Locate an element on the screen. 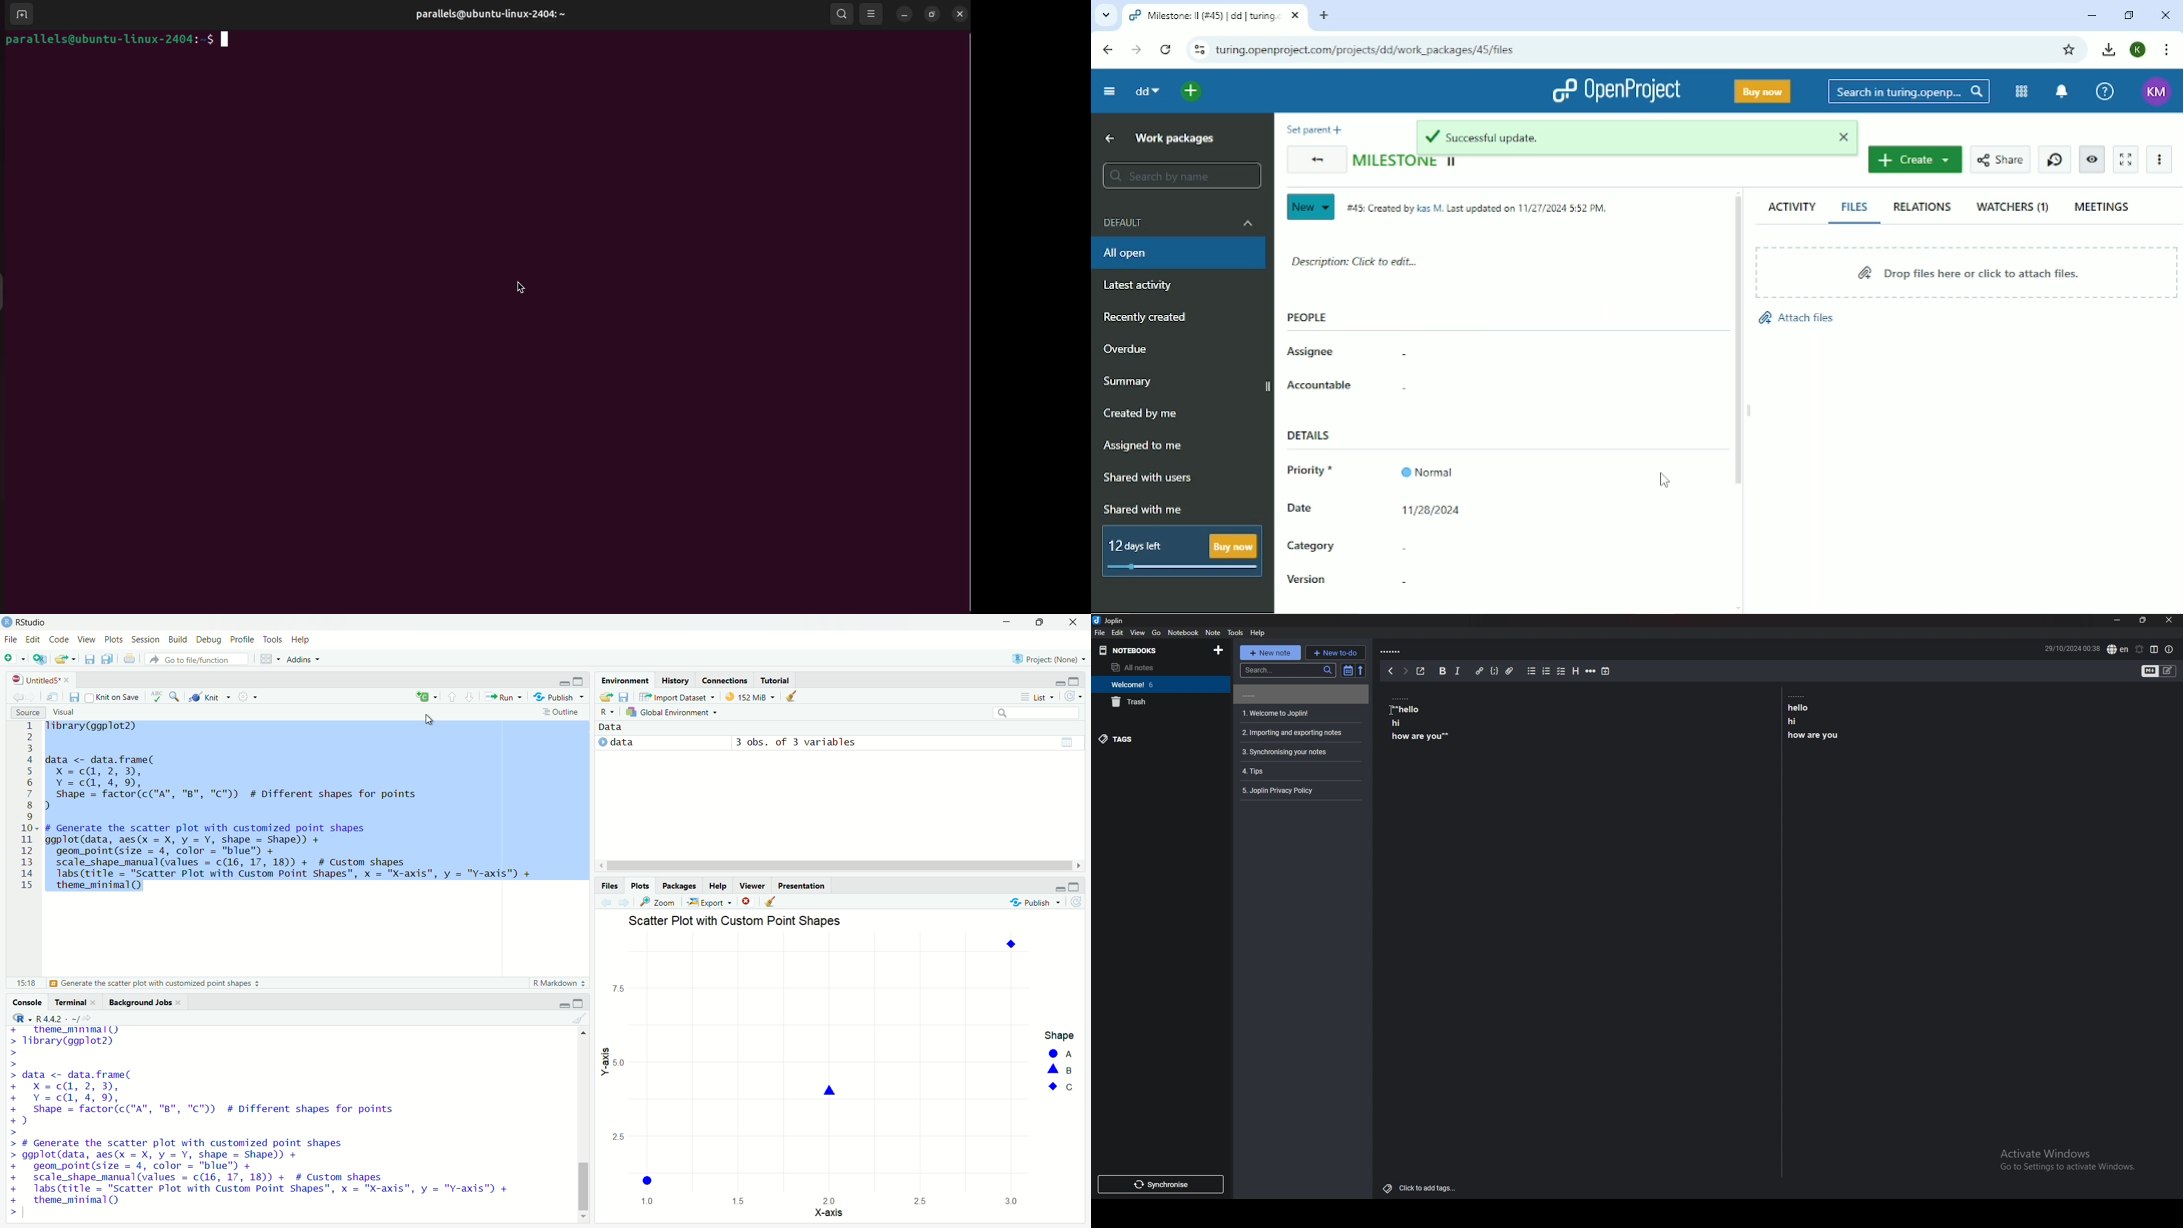  toggle editor layout is located at coordinates (2155, 649).